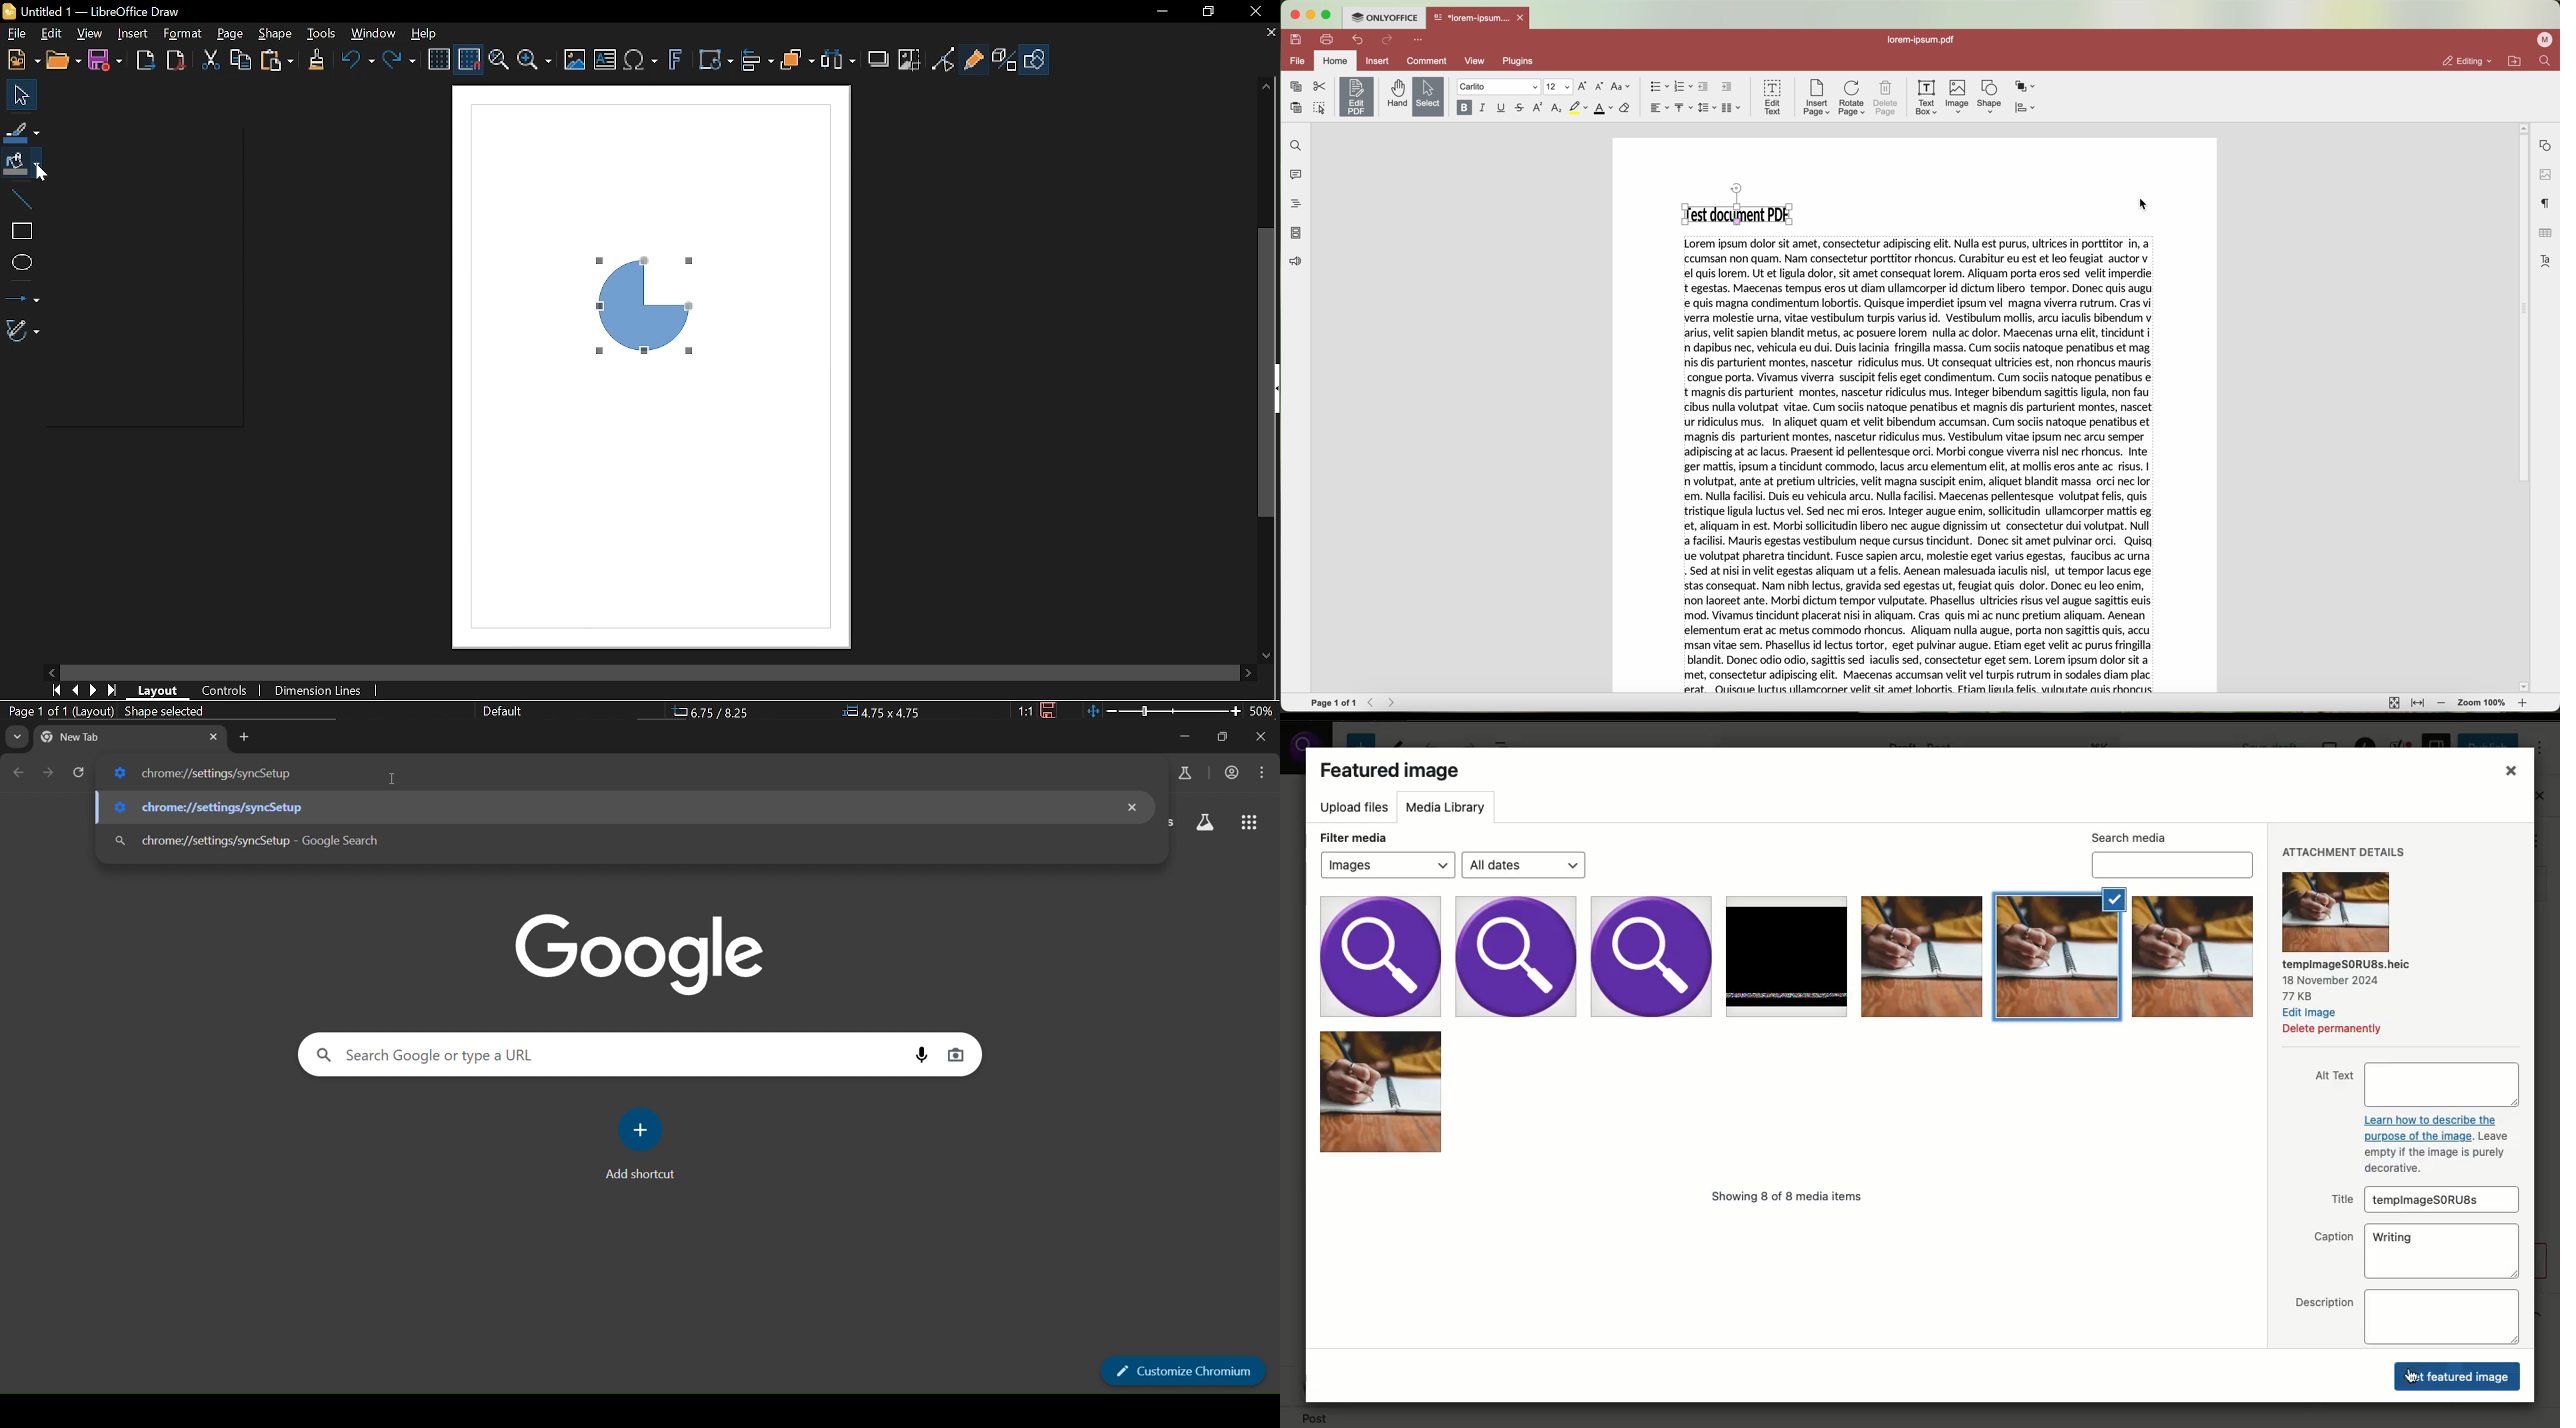 The height and width of the screenshot is (1428, 2576). I want to click on Images, so click(1386, 865).